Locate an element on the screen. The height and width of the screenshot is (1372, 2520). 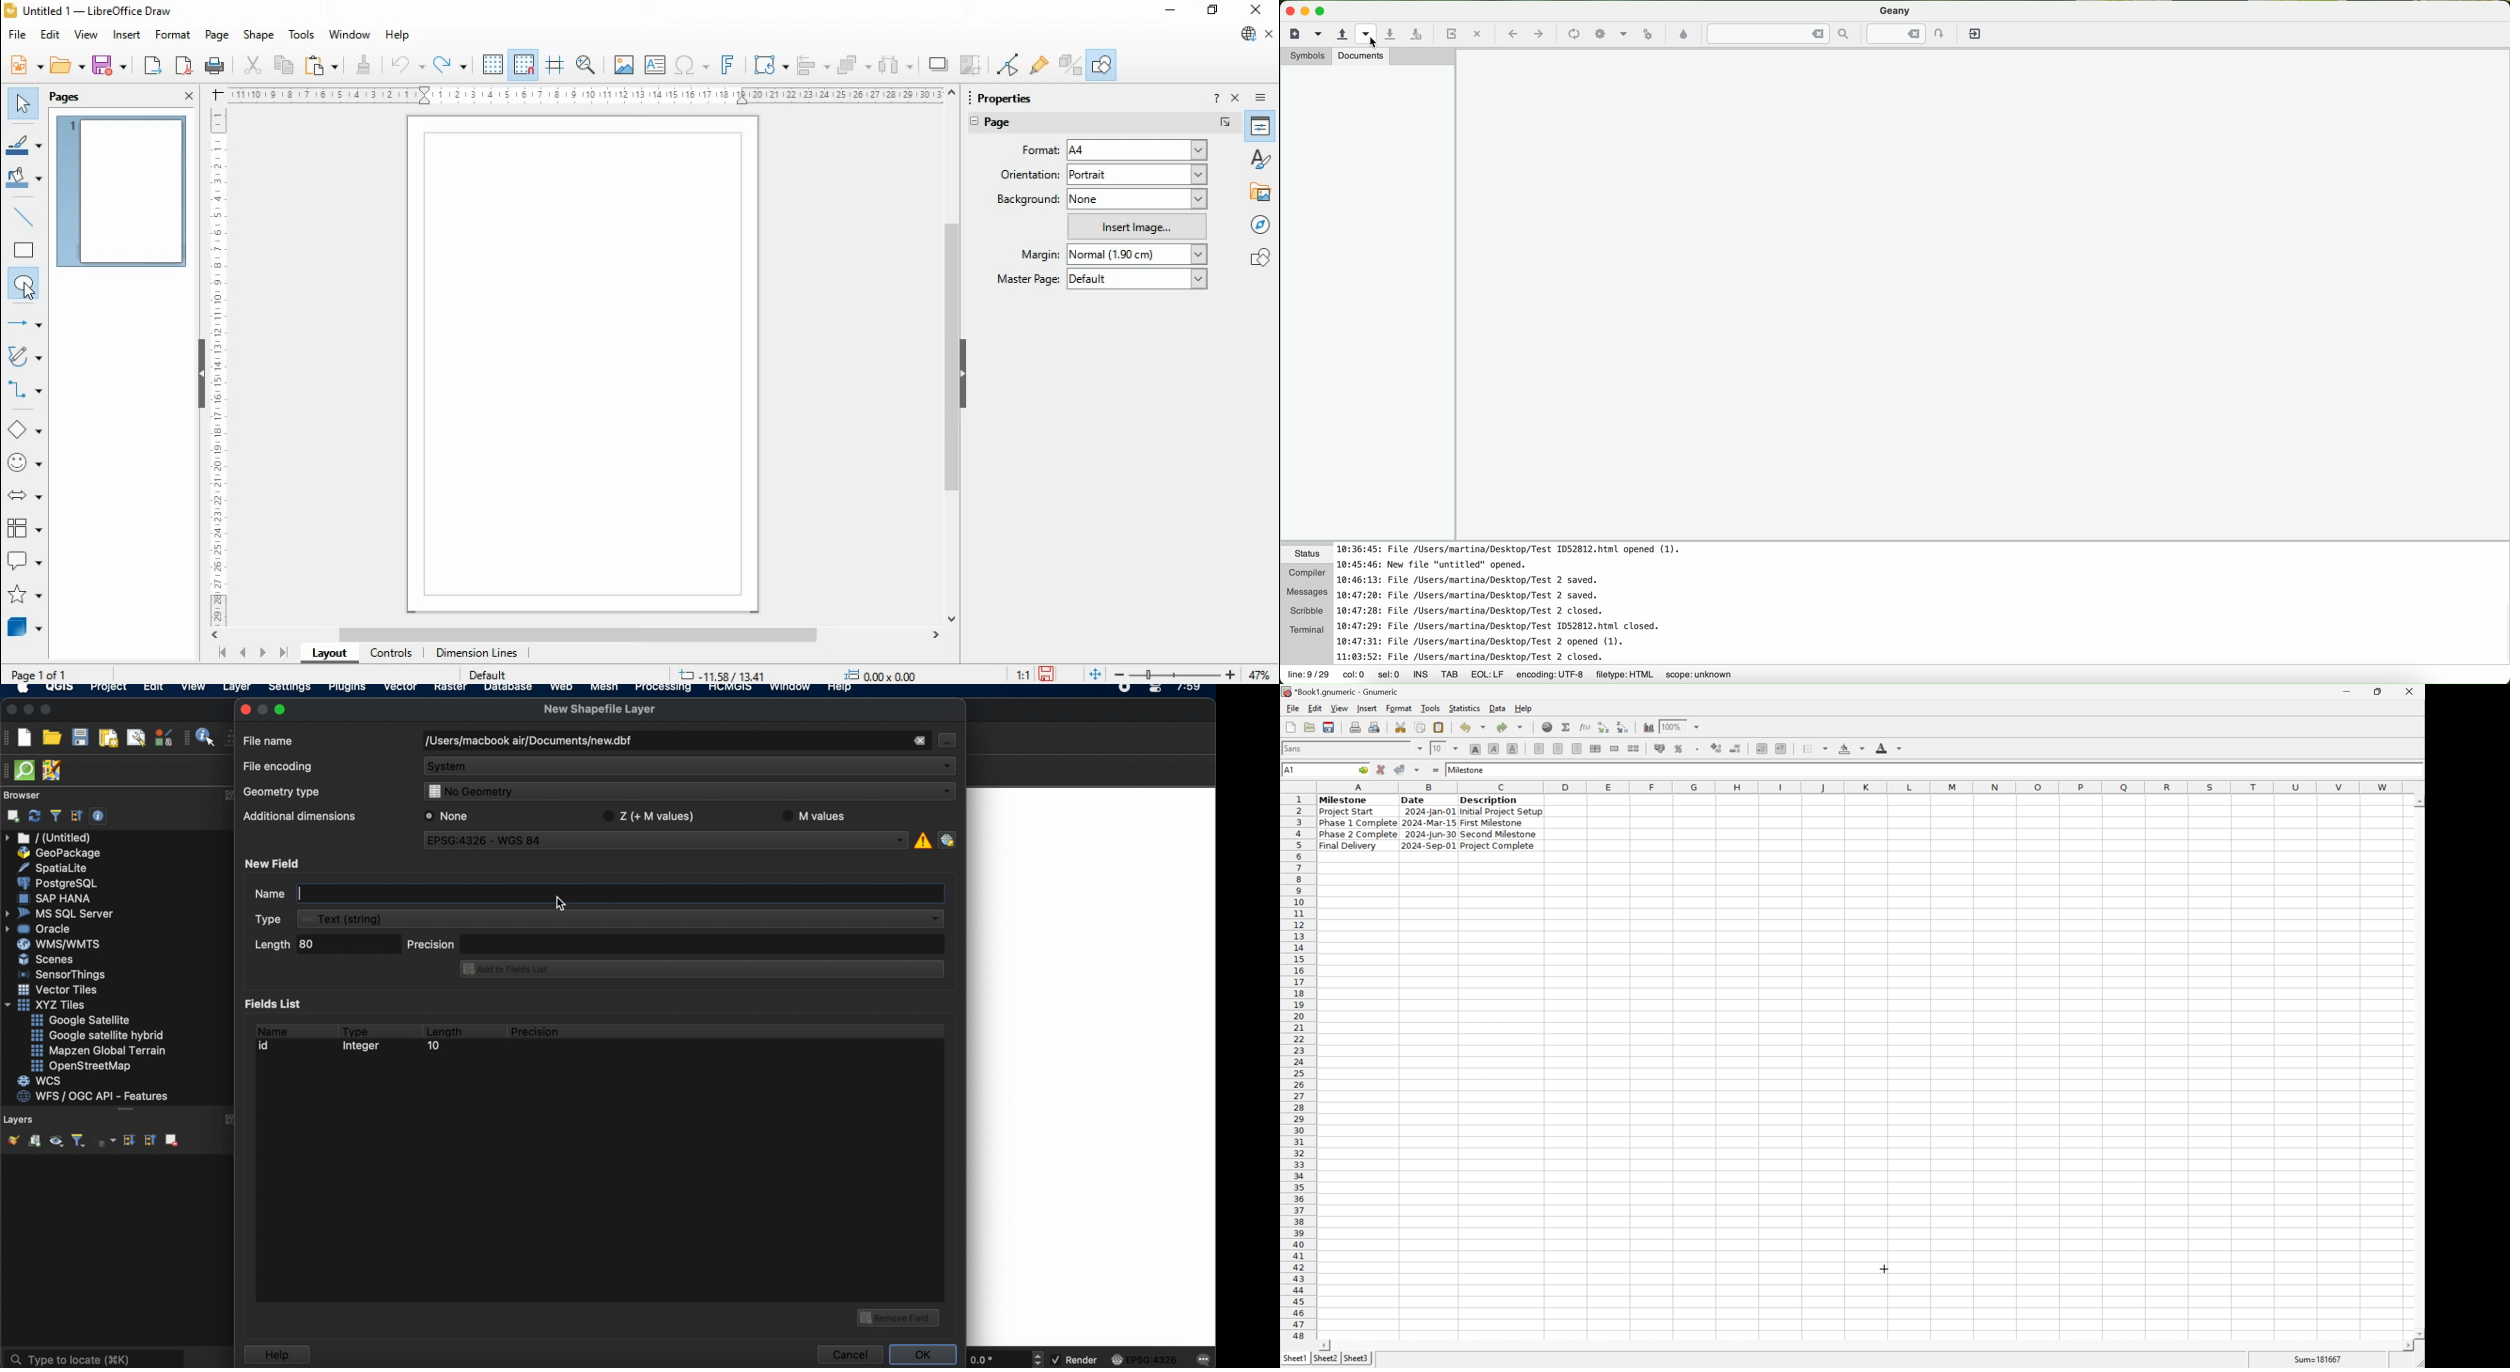
last page is located at coordinates (283, 653).